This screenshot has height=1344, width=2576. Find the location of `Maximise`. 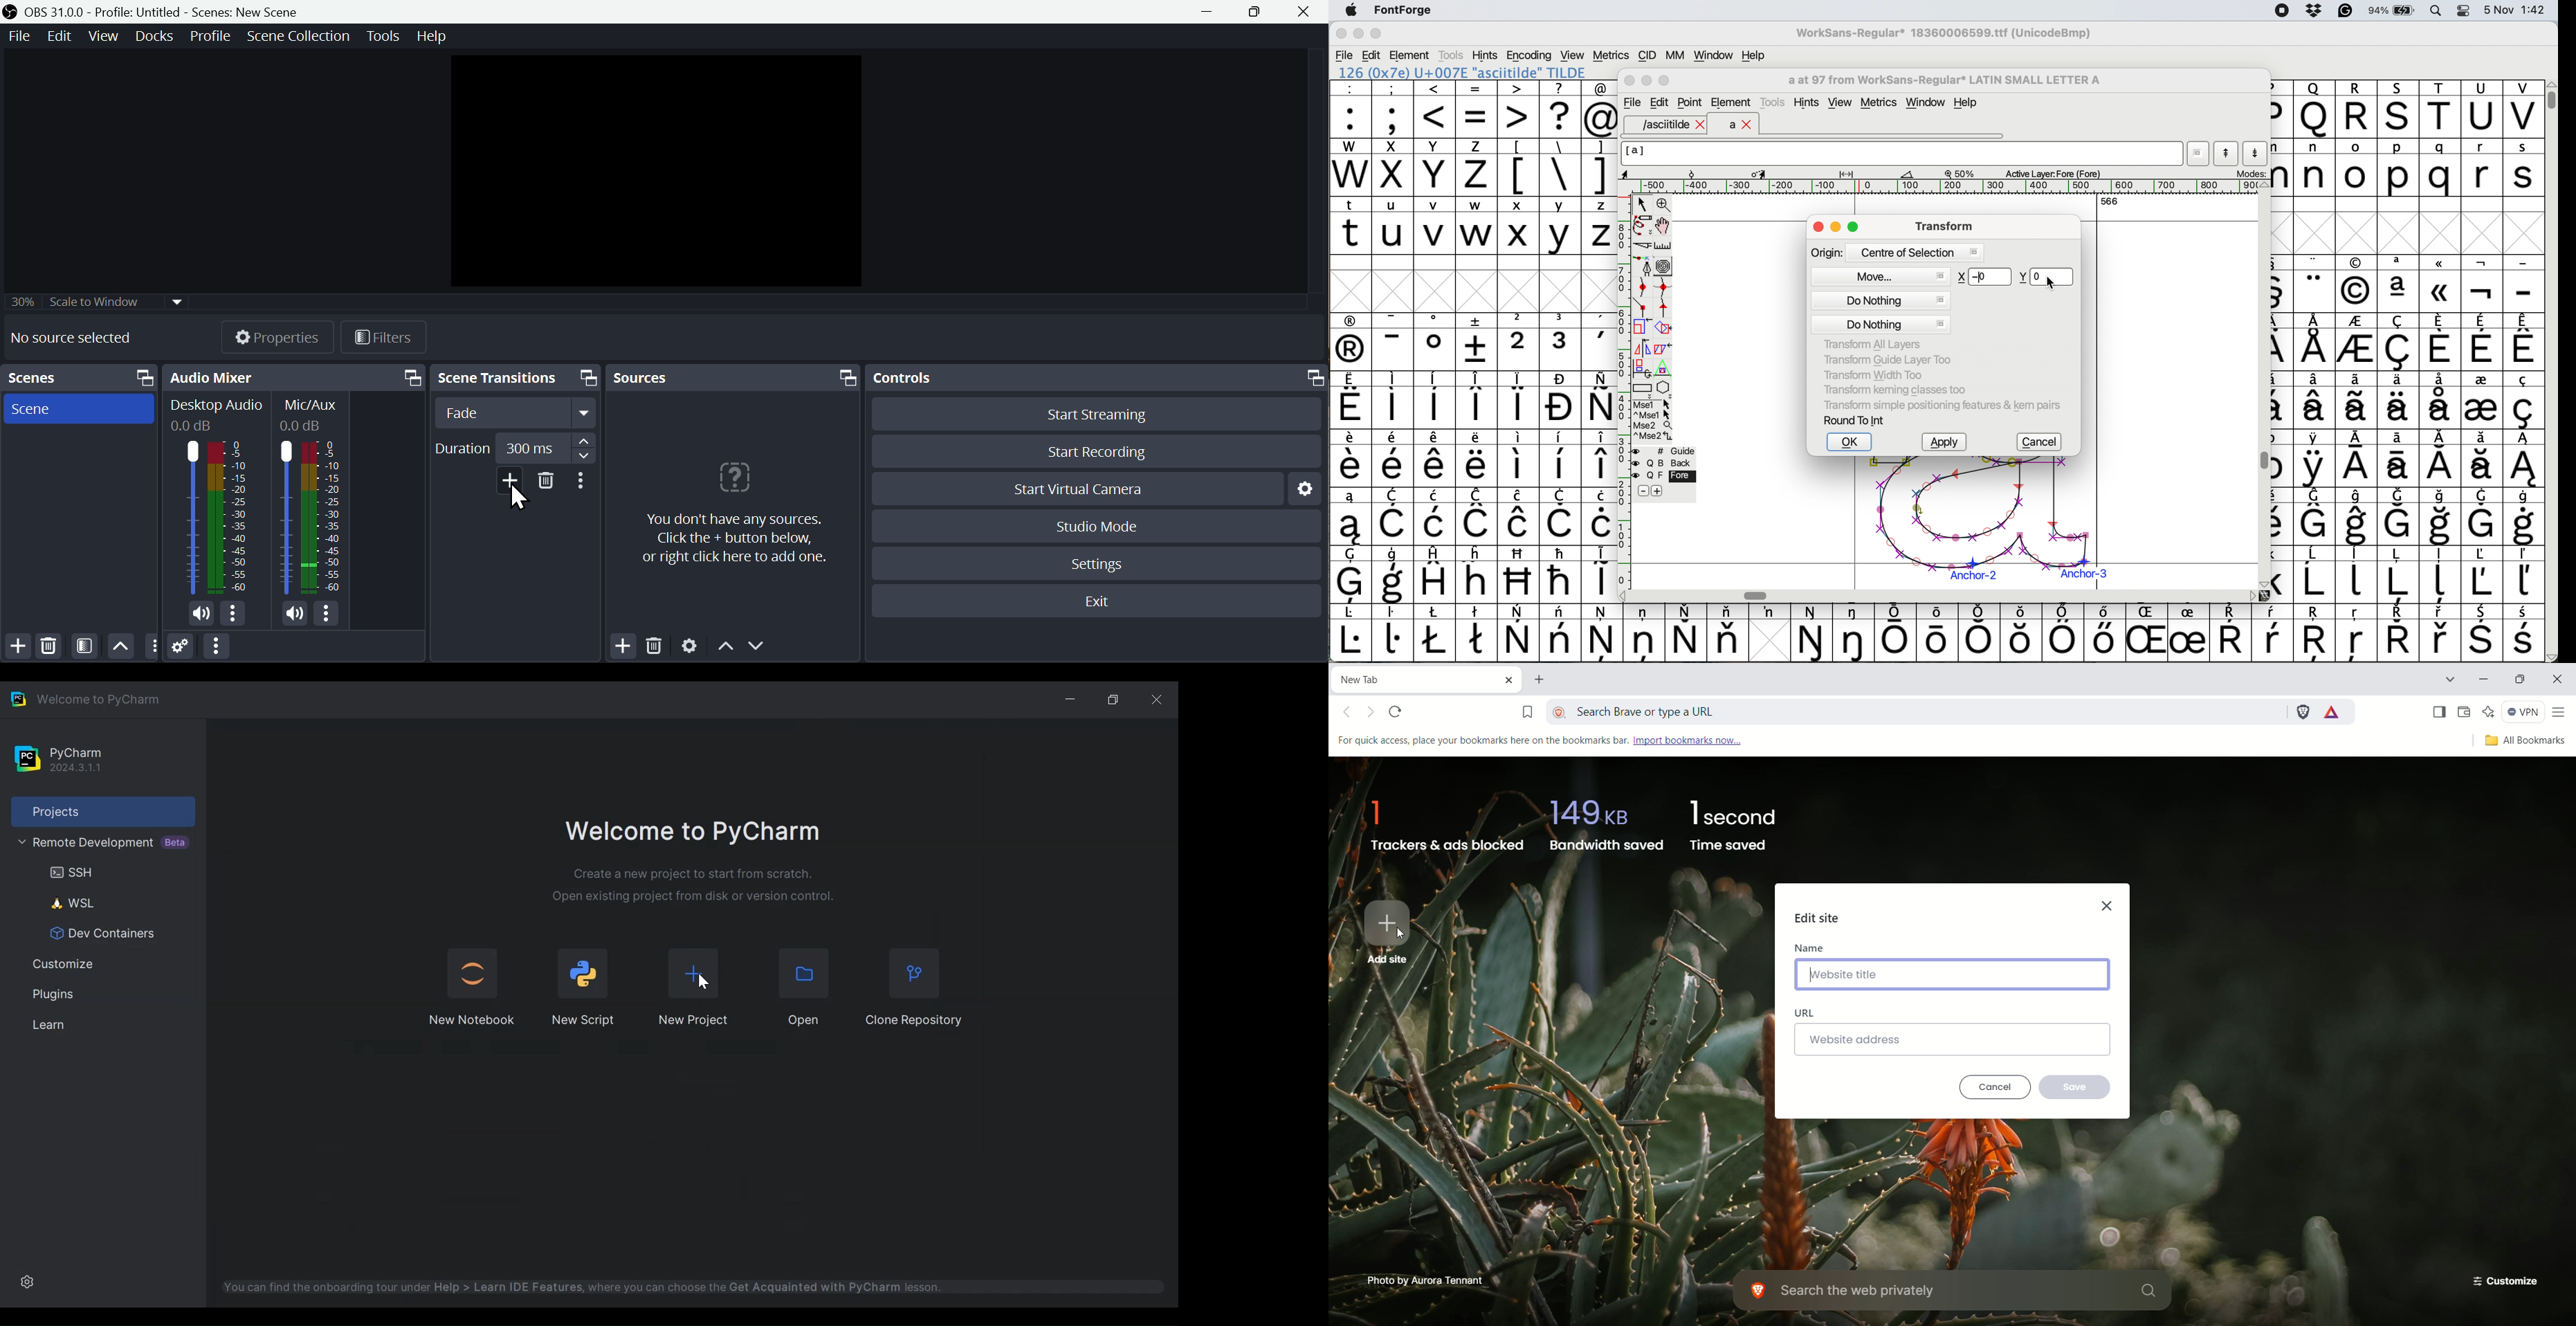

Maximise is located at coordinates (1666, 81).